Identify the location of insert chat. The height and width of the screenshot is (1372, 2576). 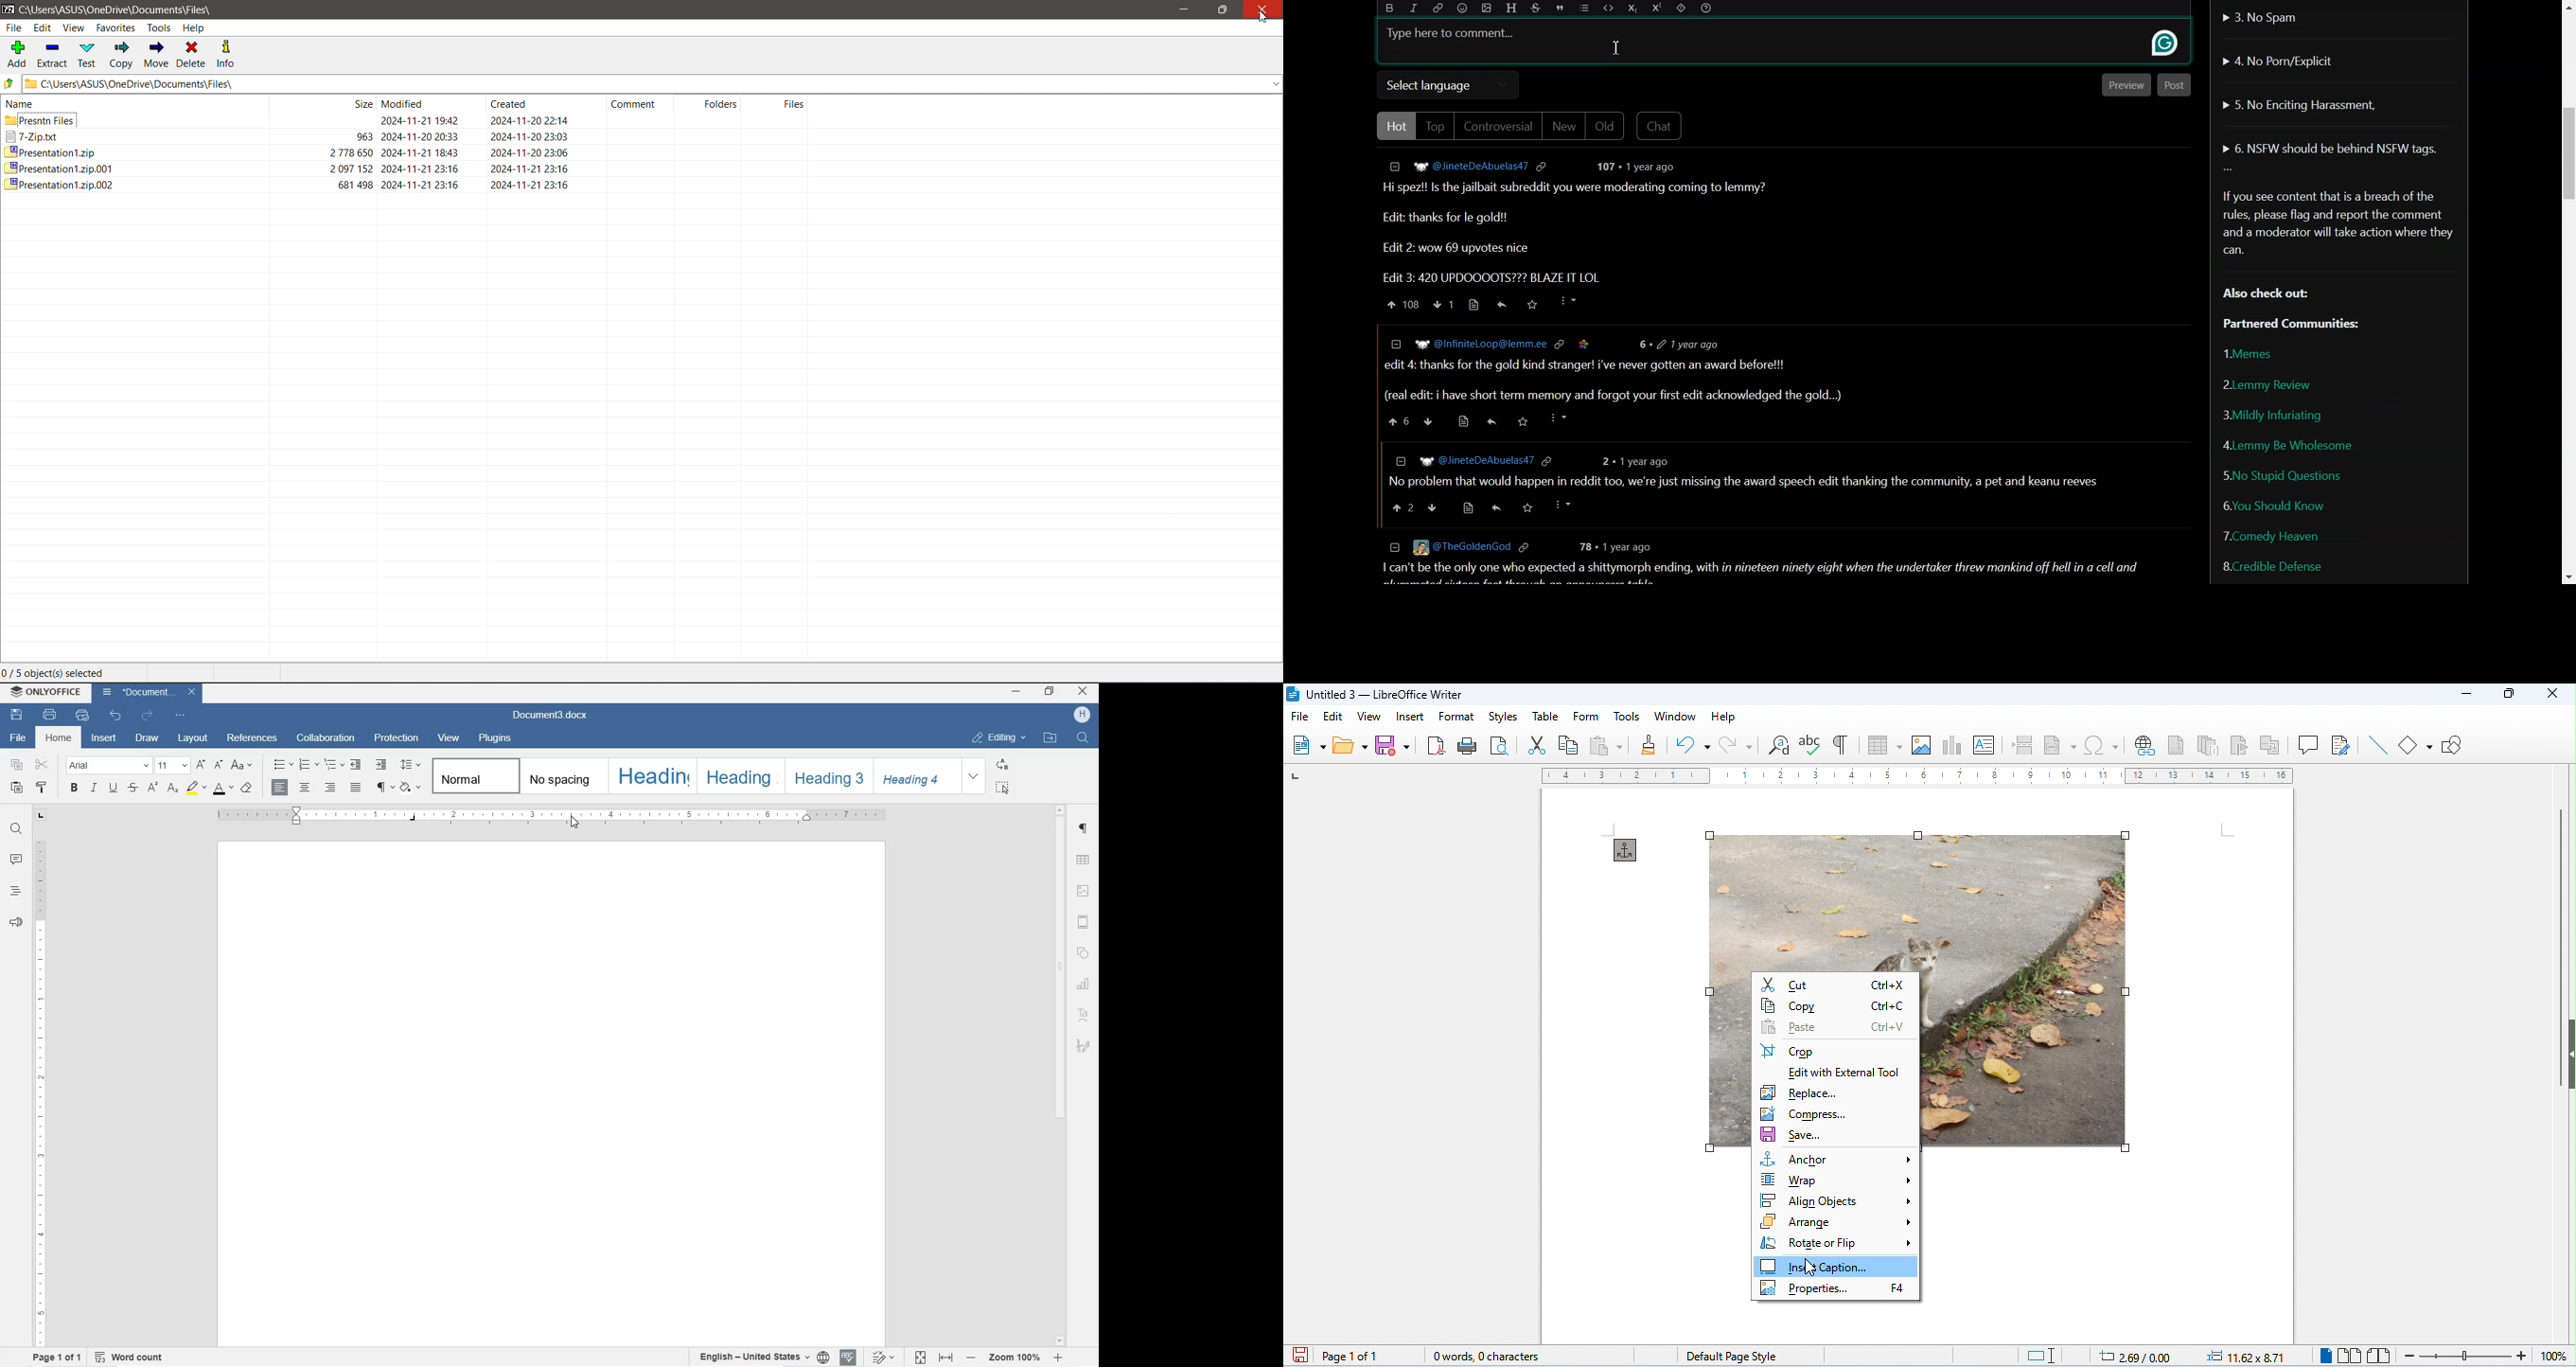
(1951, 746).